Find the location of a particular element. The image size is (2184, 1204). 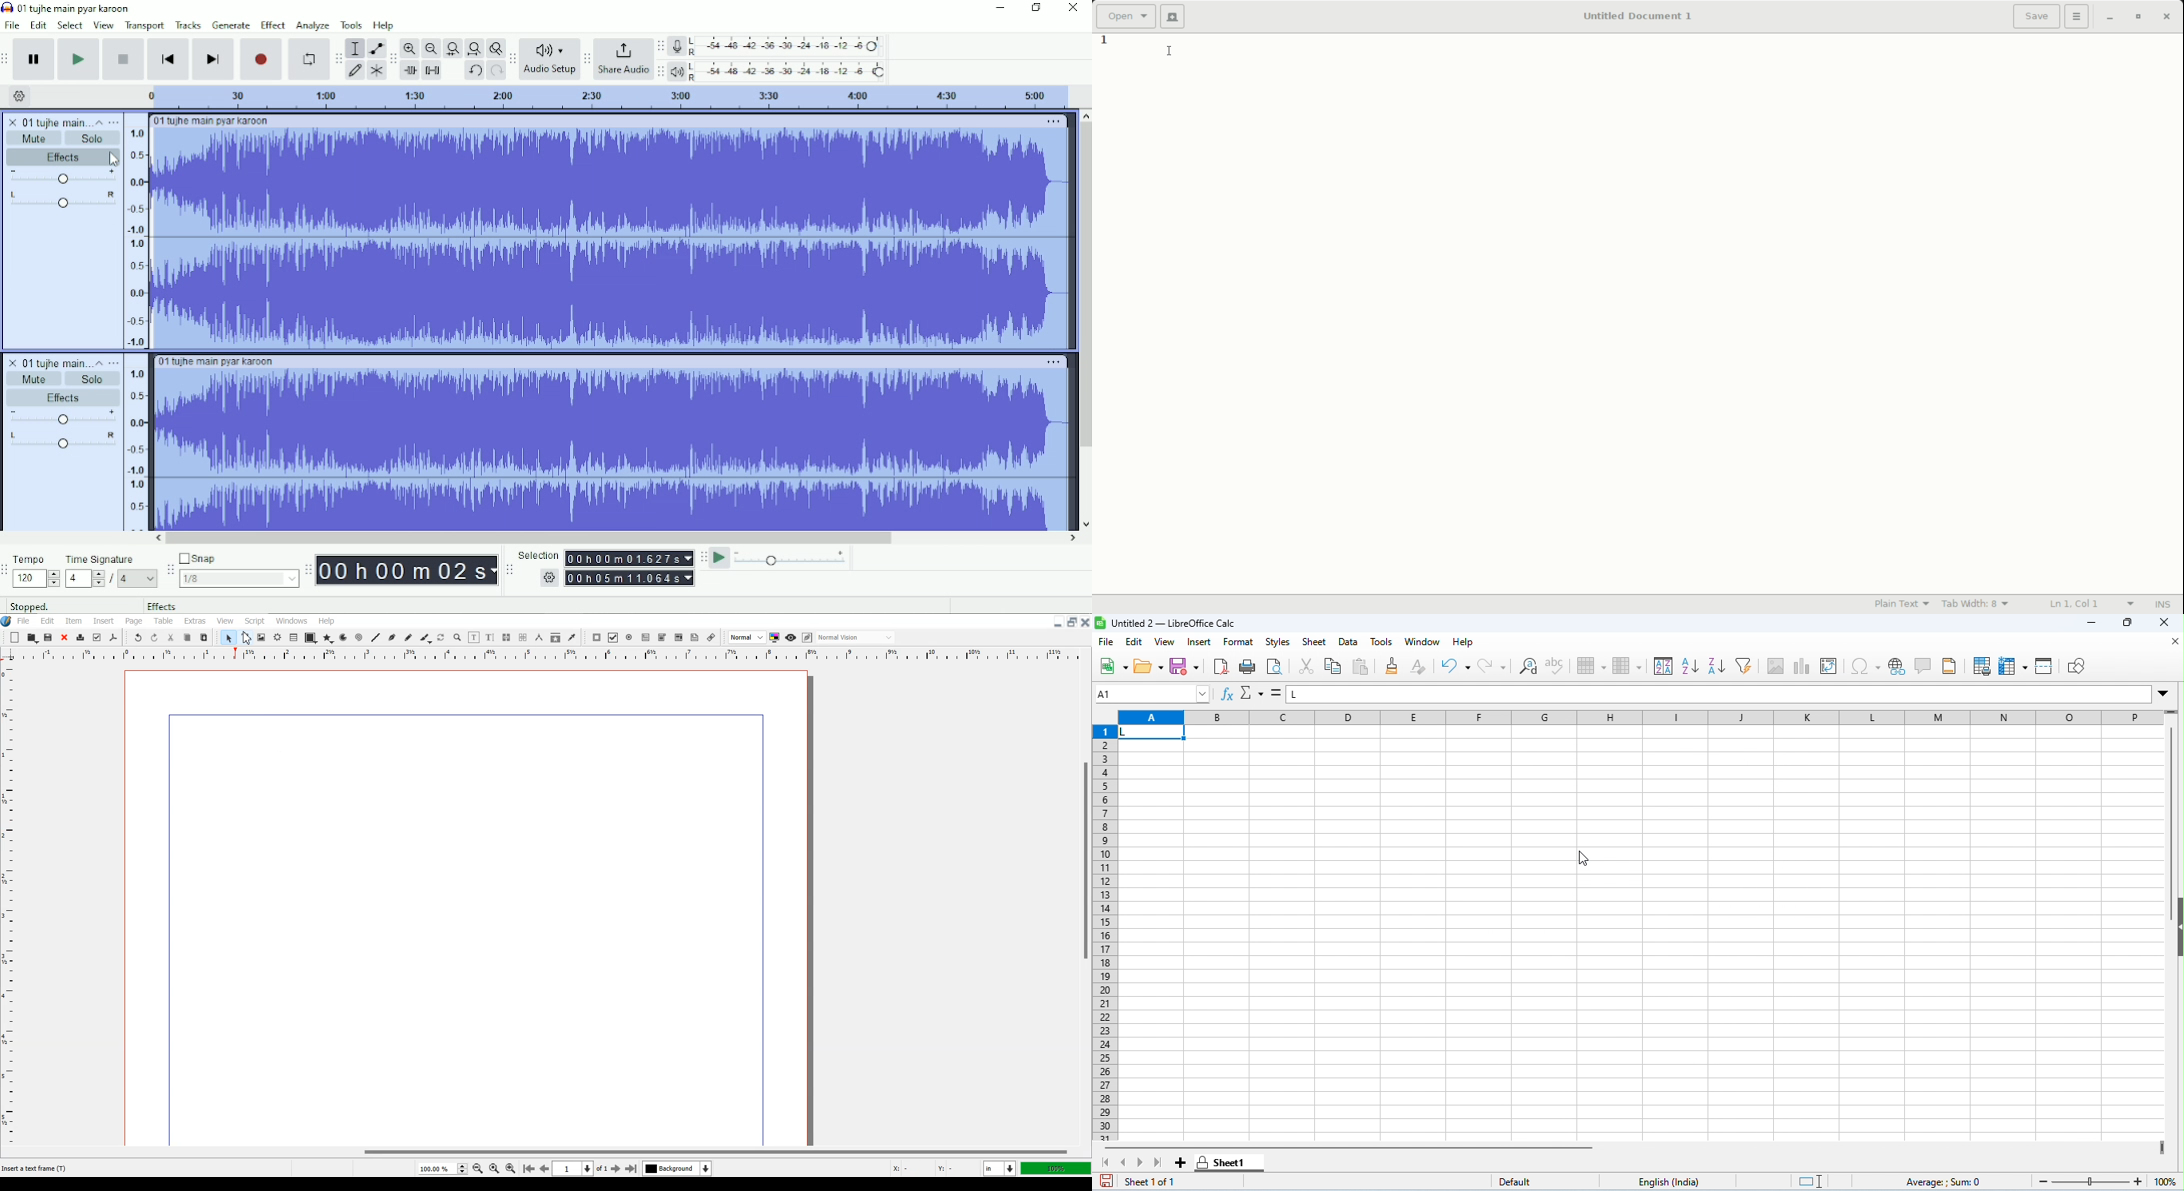

Preview mode is located at coordinates (791, 637).